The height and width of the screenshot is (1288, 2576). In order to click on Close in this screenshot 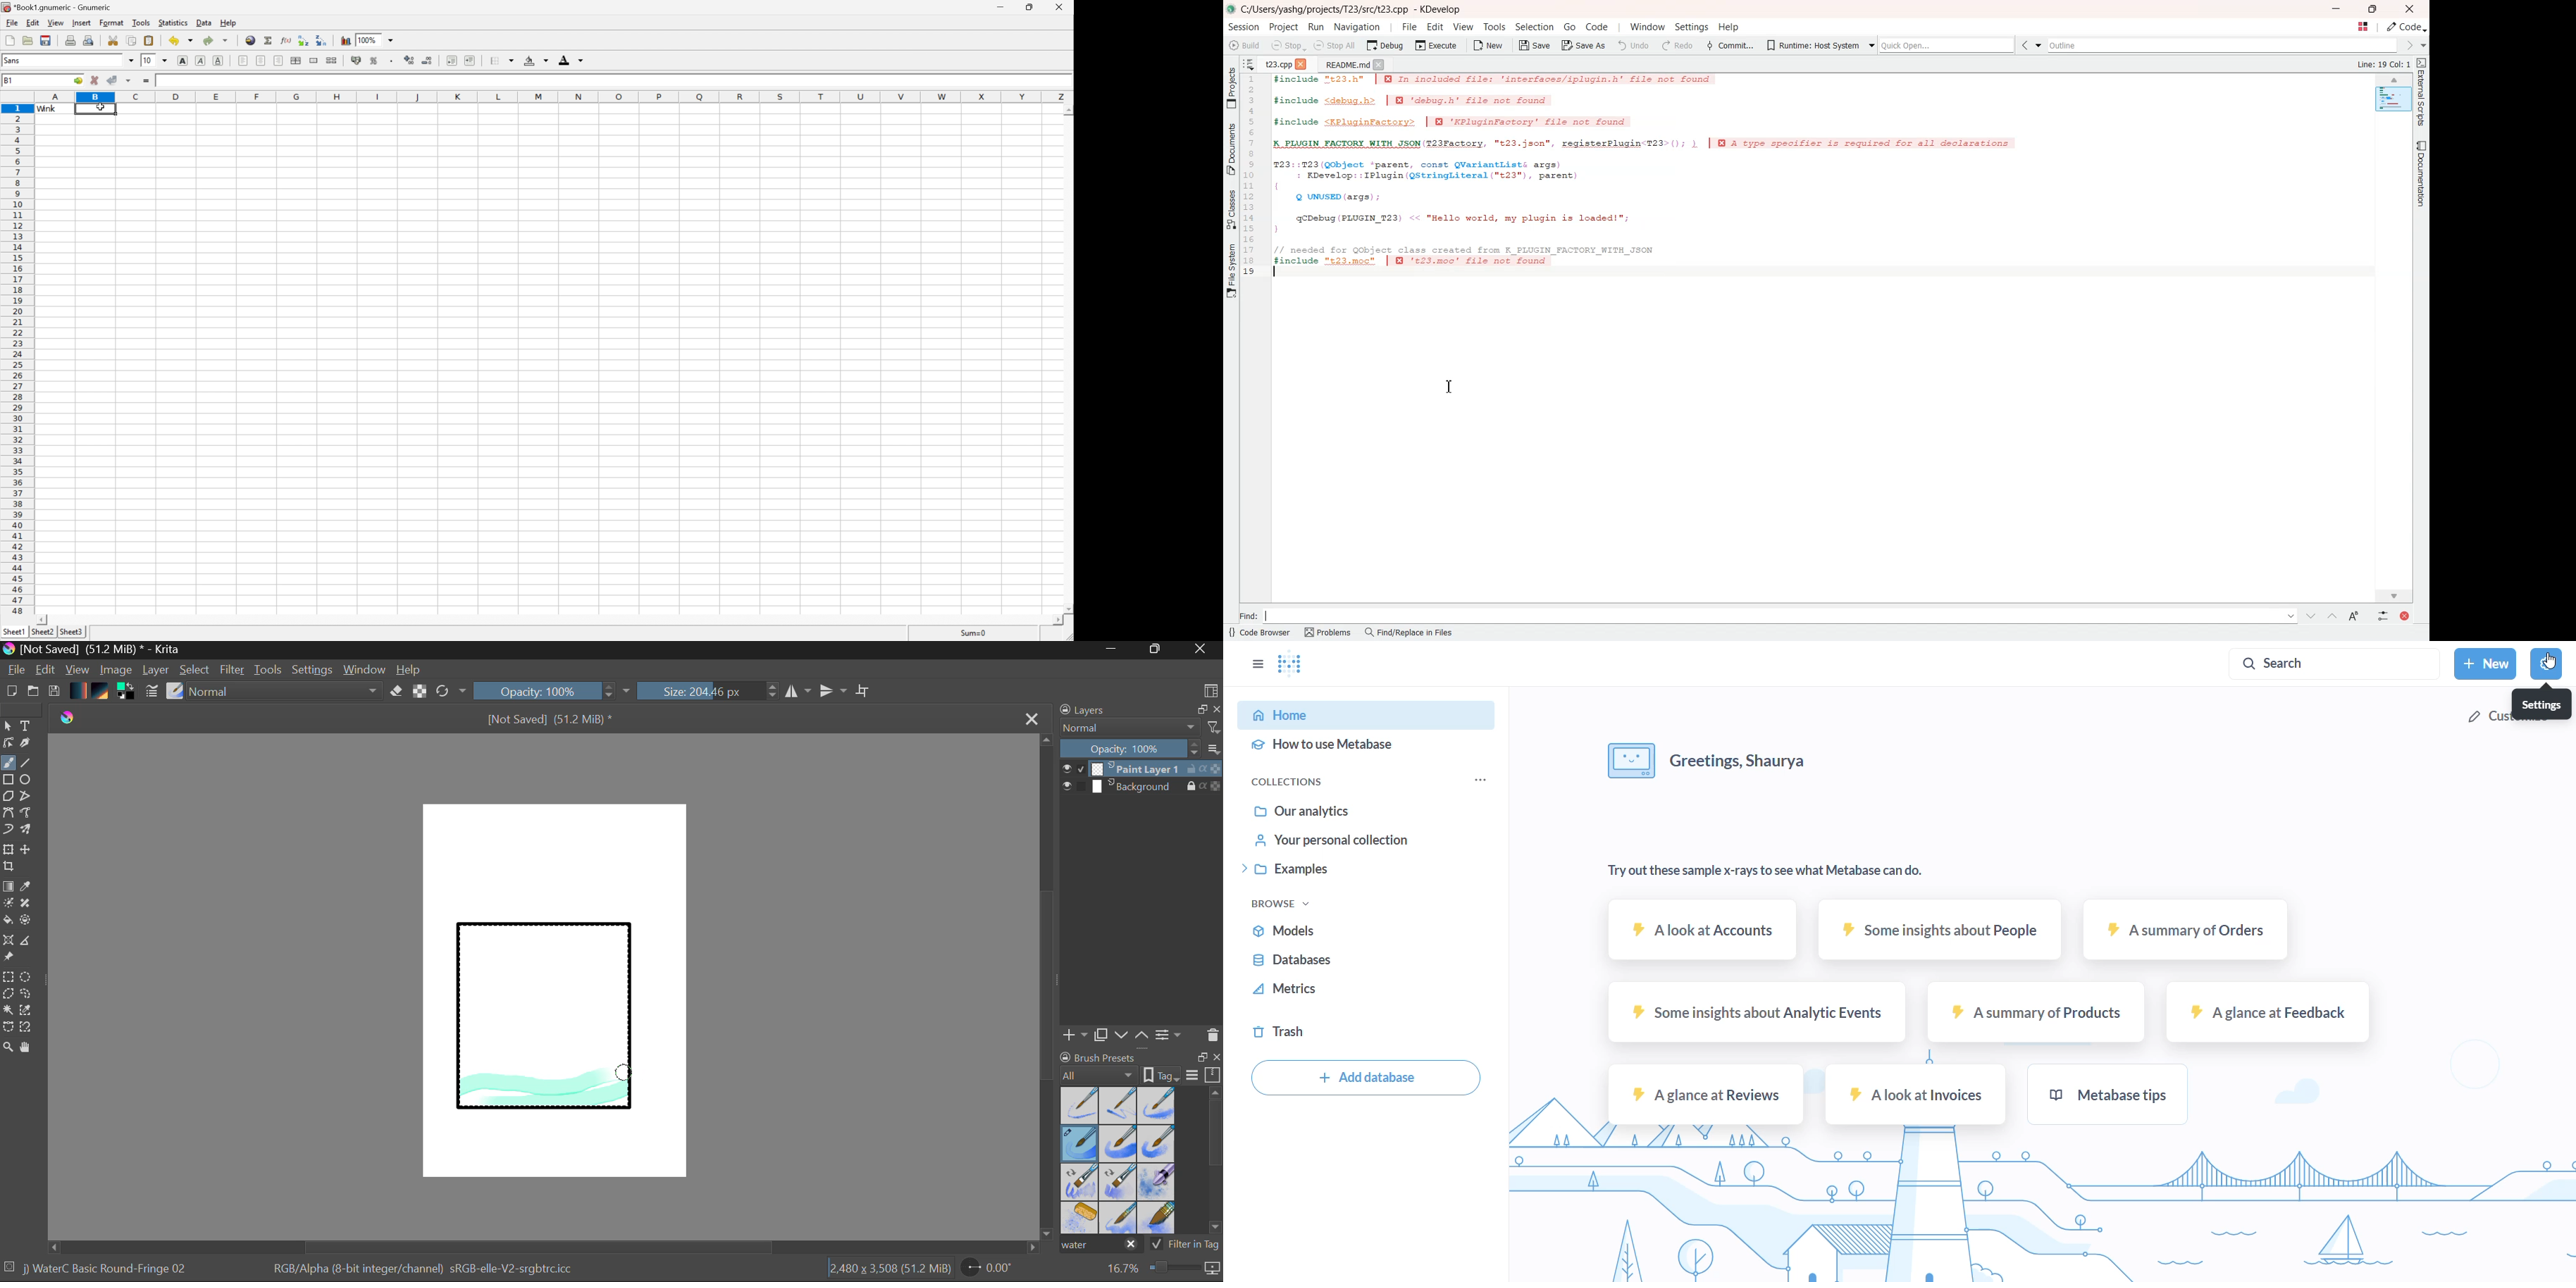, I will do `click(1202, 650)`.